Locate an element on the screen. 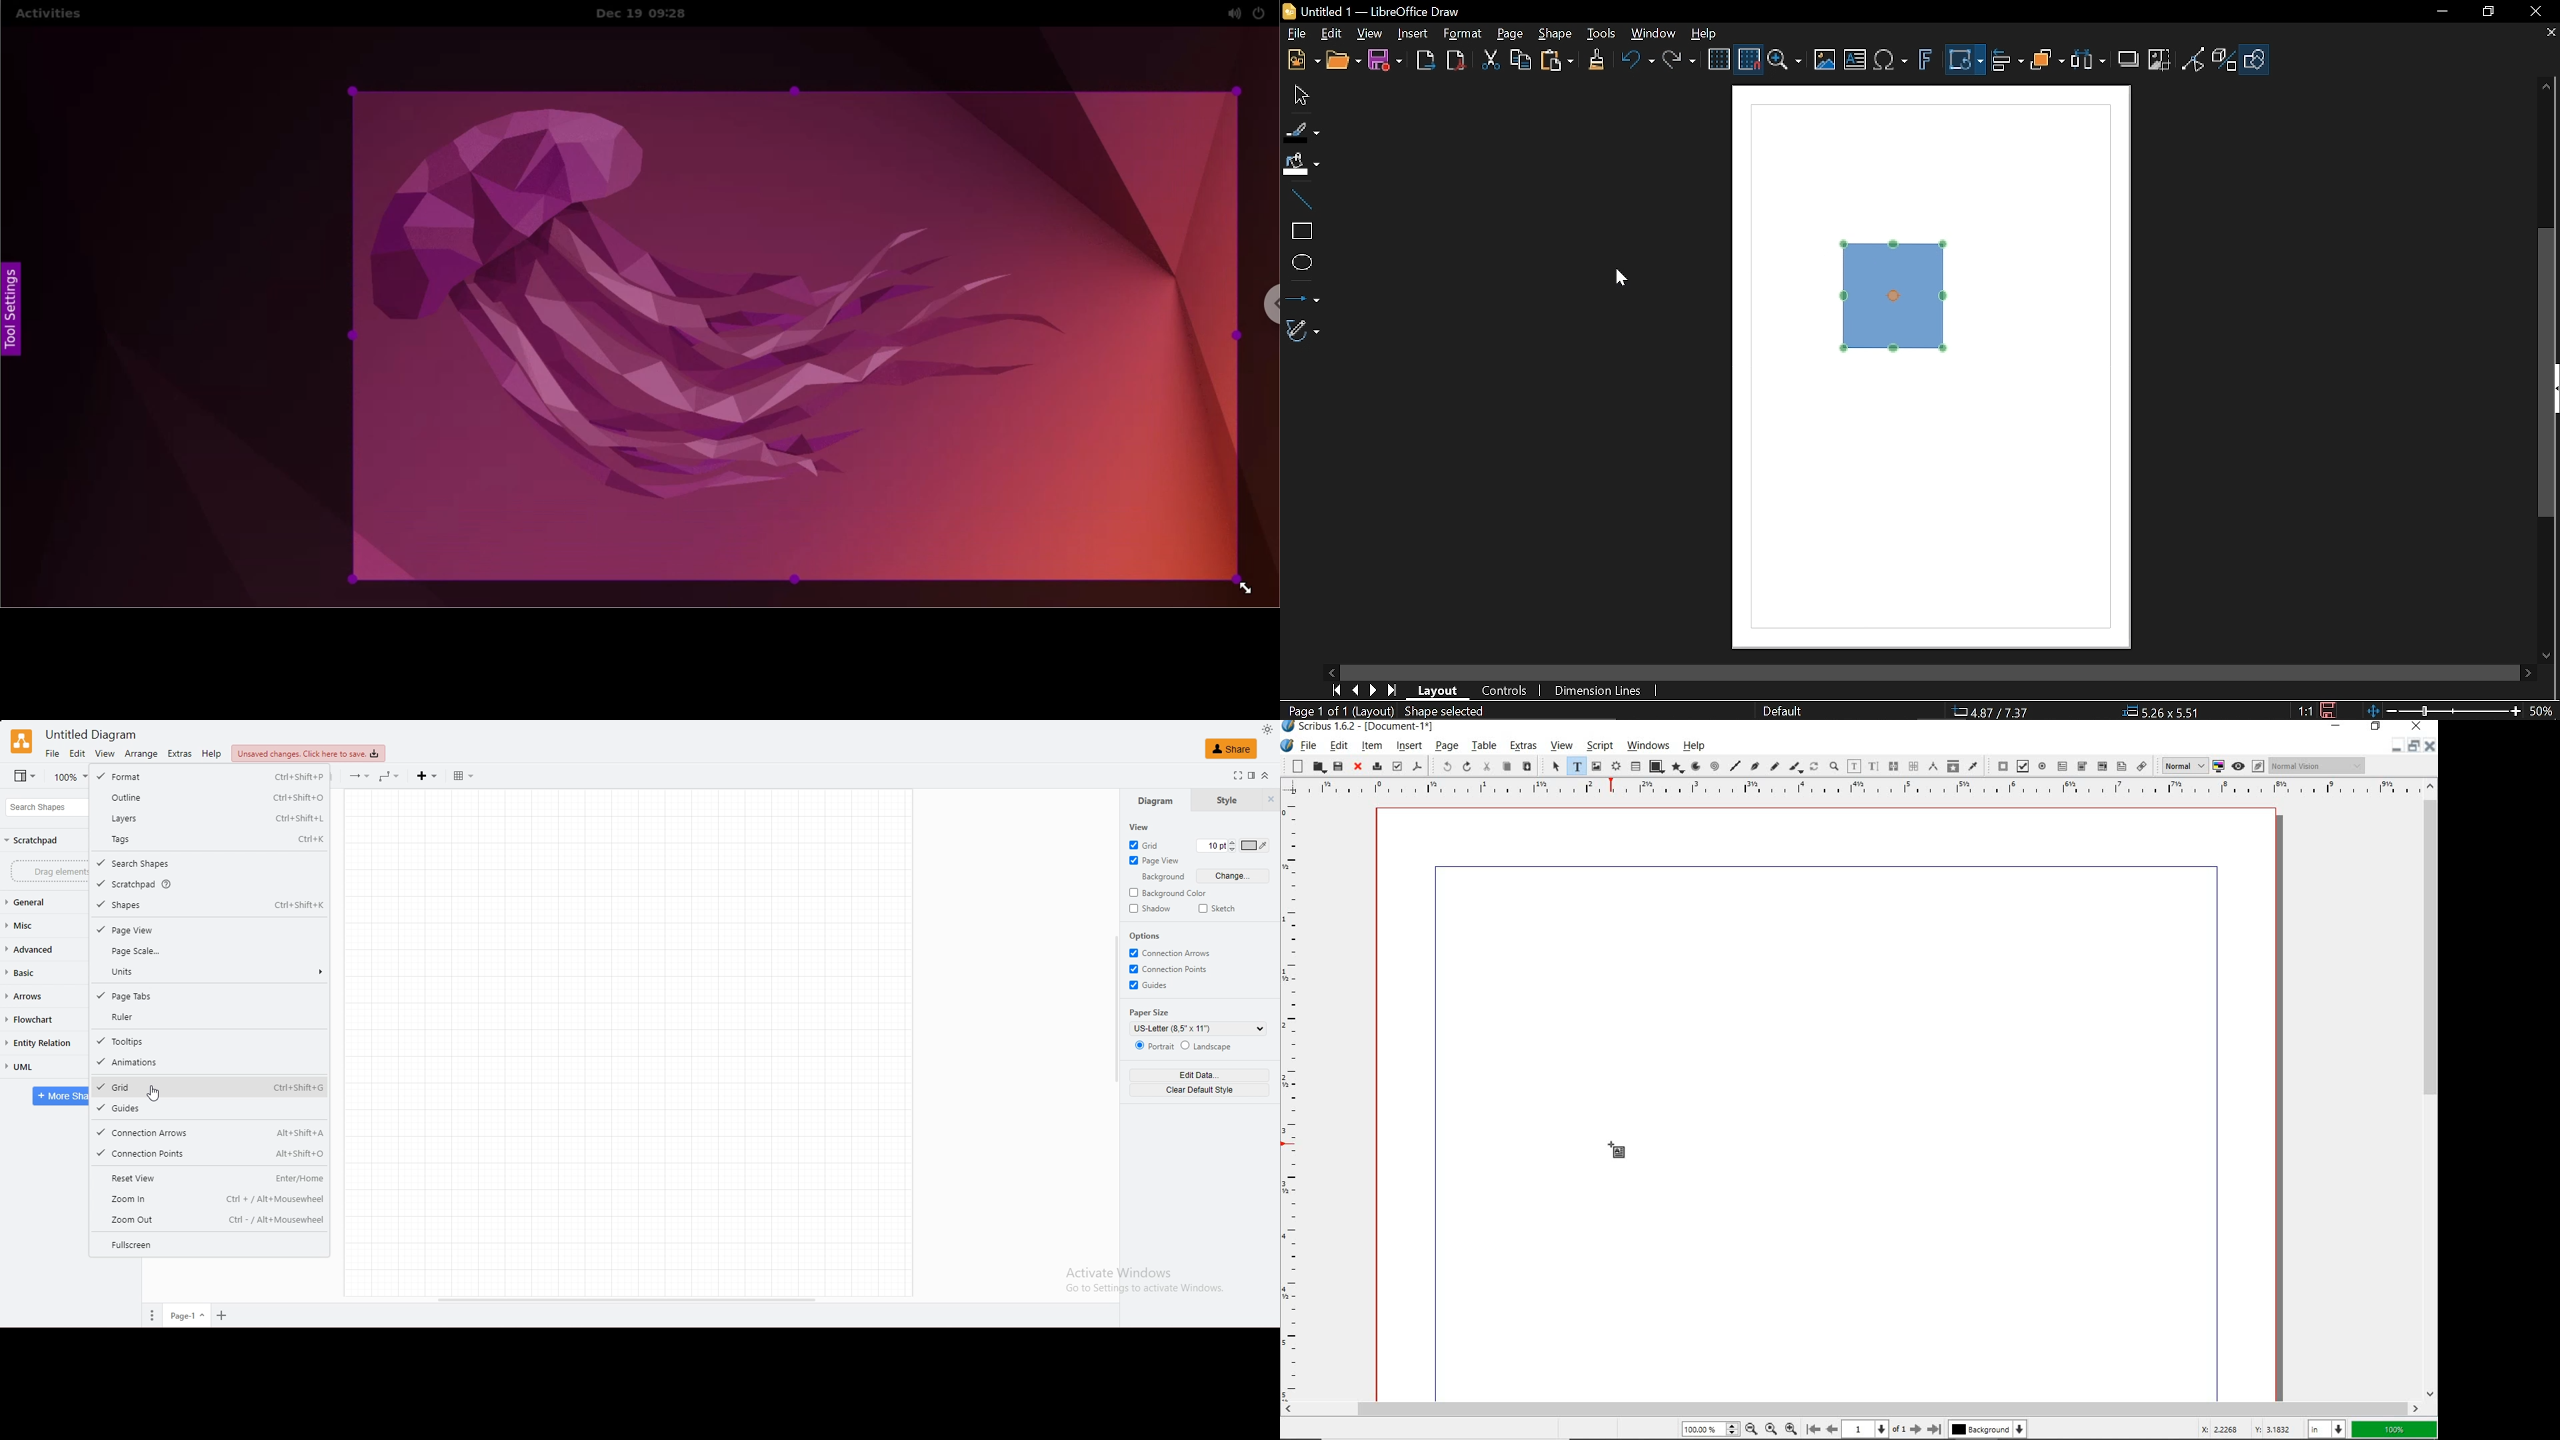 Image resolution: width=2576 pixels, height=1456 pixels. scrollbar is located at coordinates (2430, 1089).